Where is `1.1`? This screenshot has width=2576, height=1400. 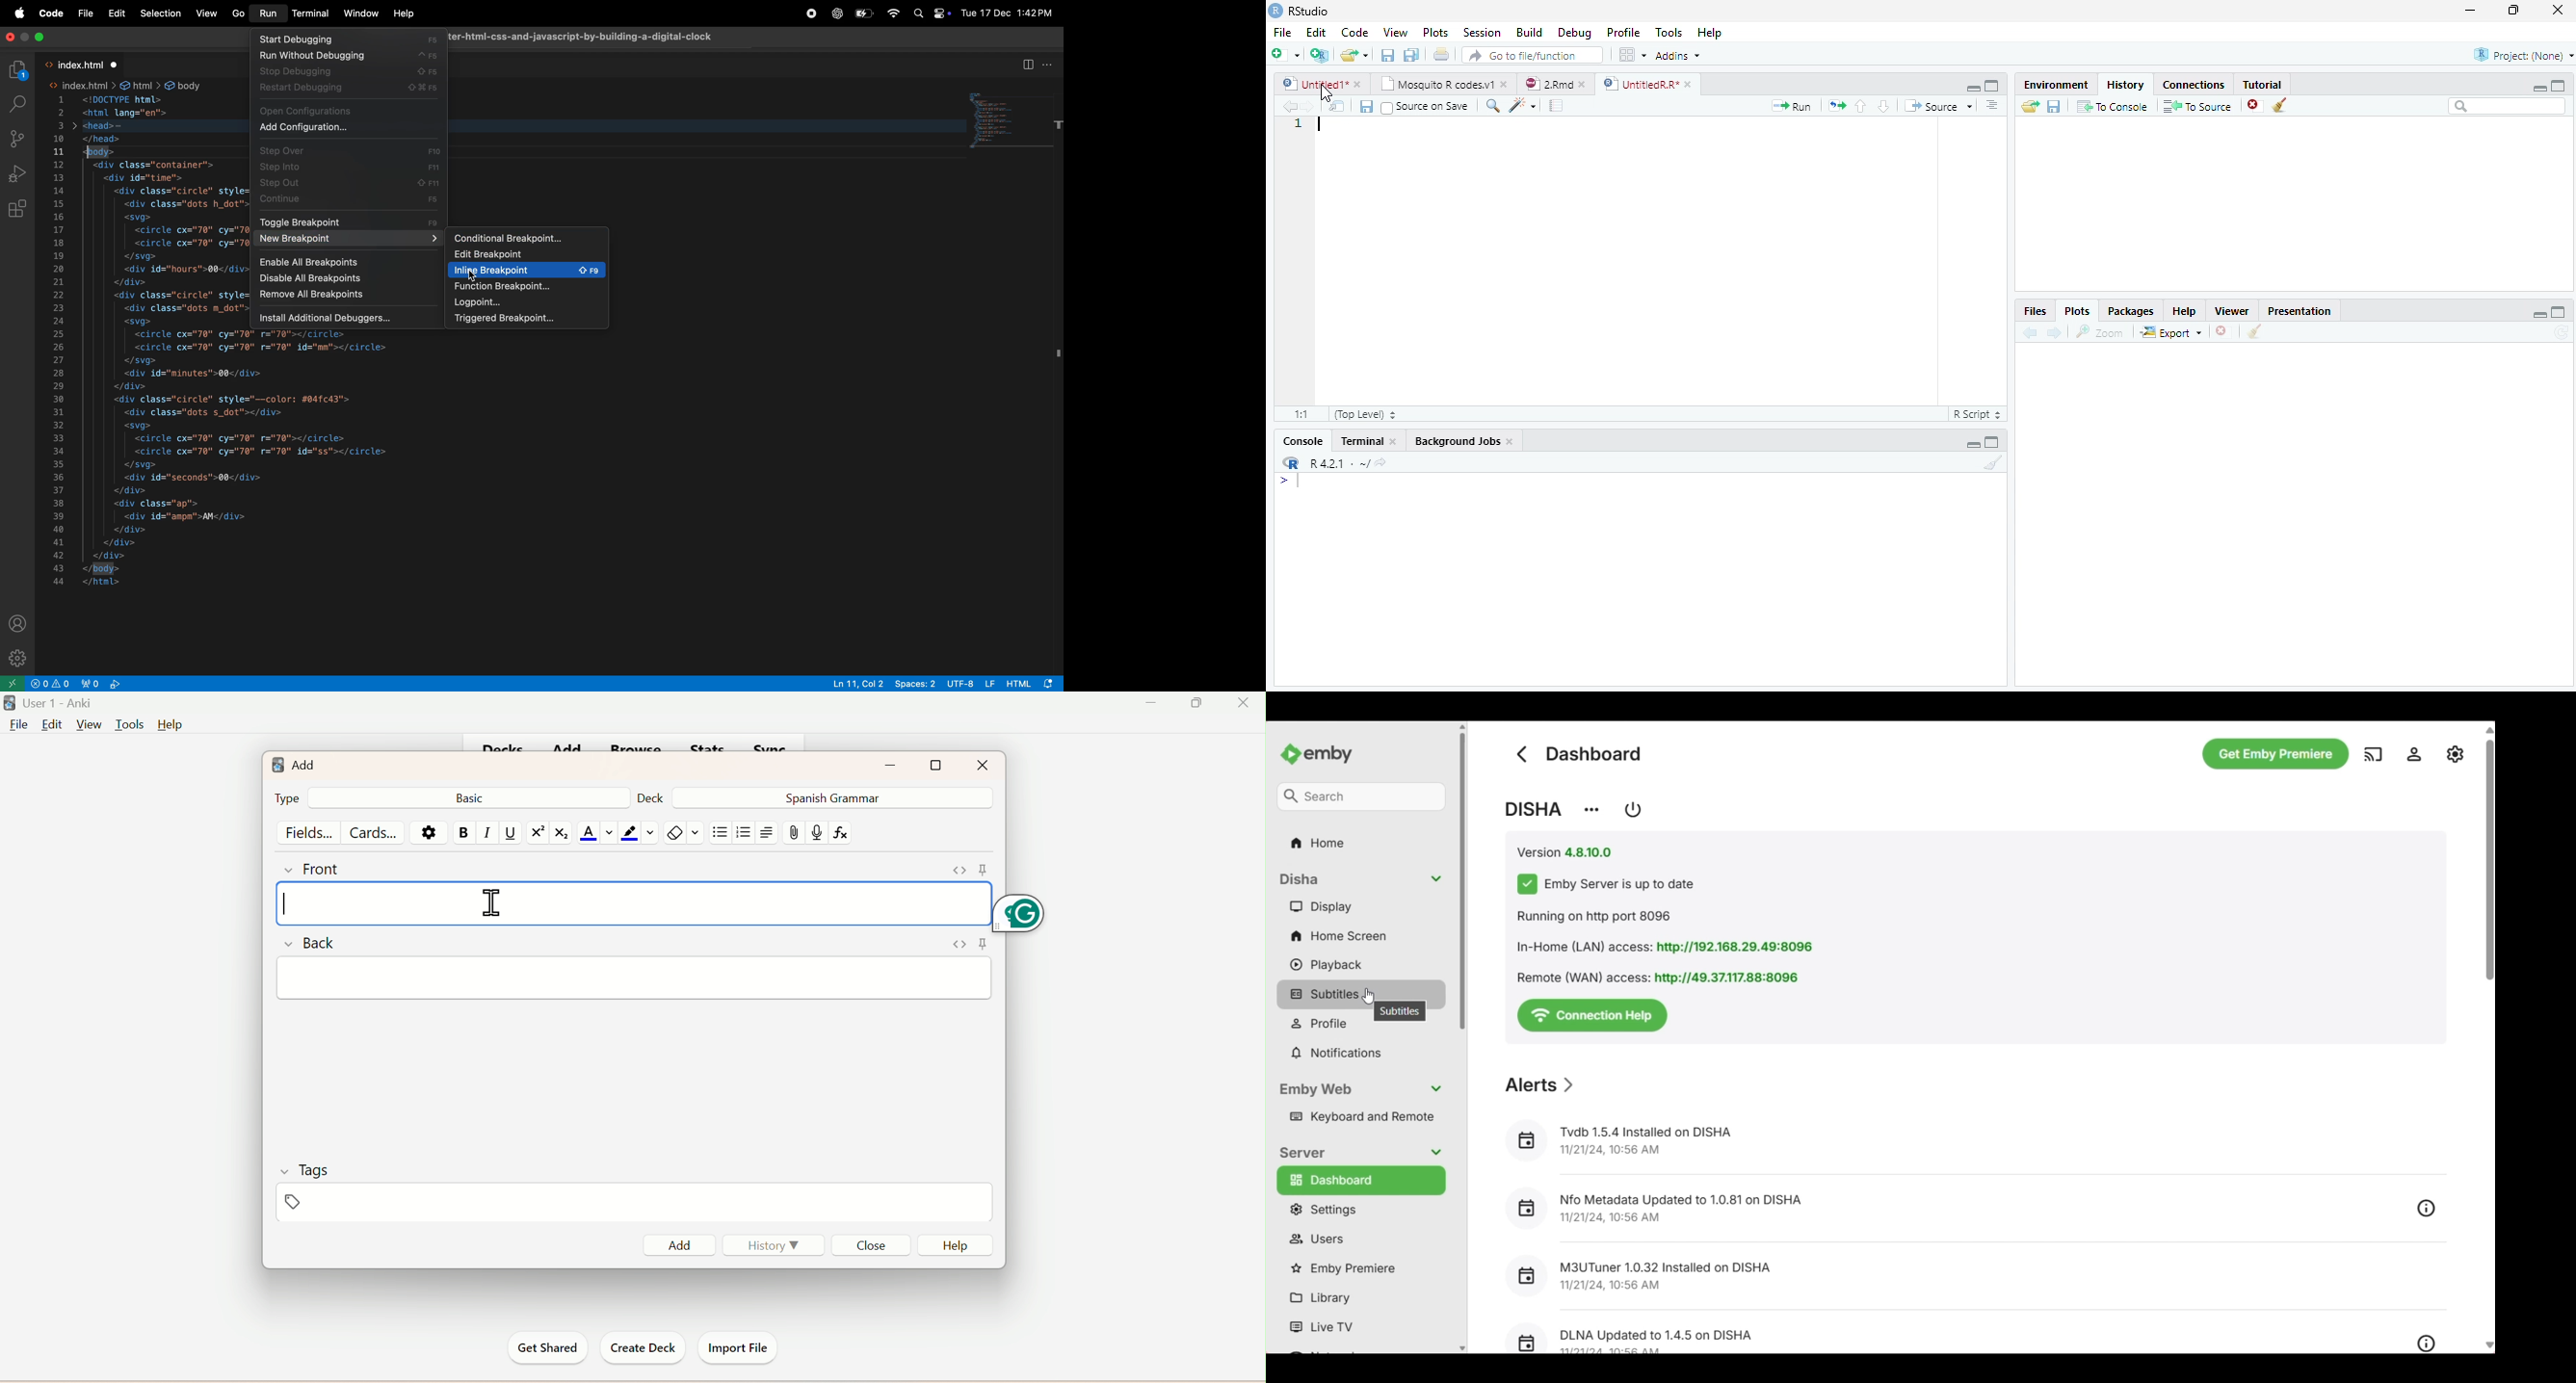
1.1 is located at coordinates (1297, 413).